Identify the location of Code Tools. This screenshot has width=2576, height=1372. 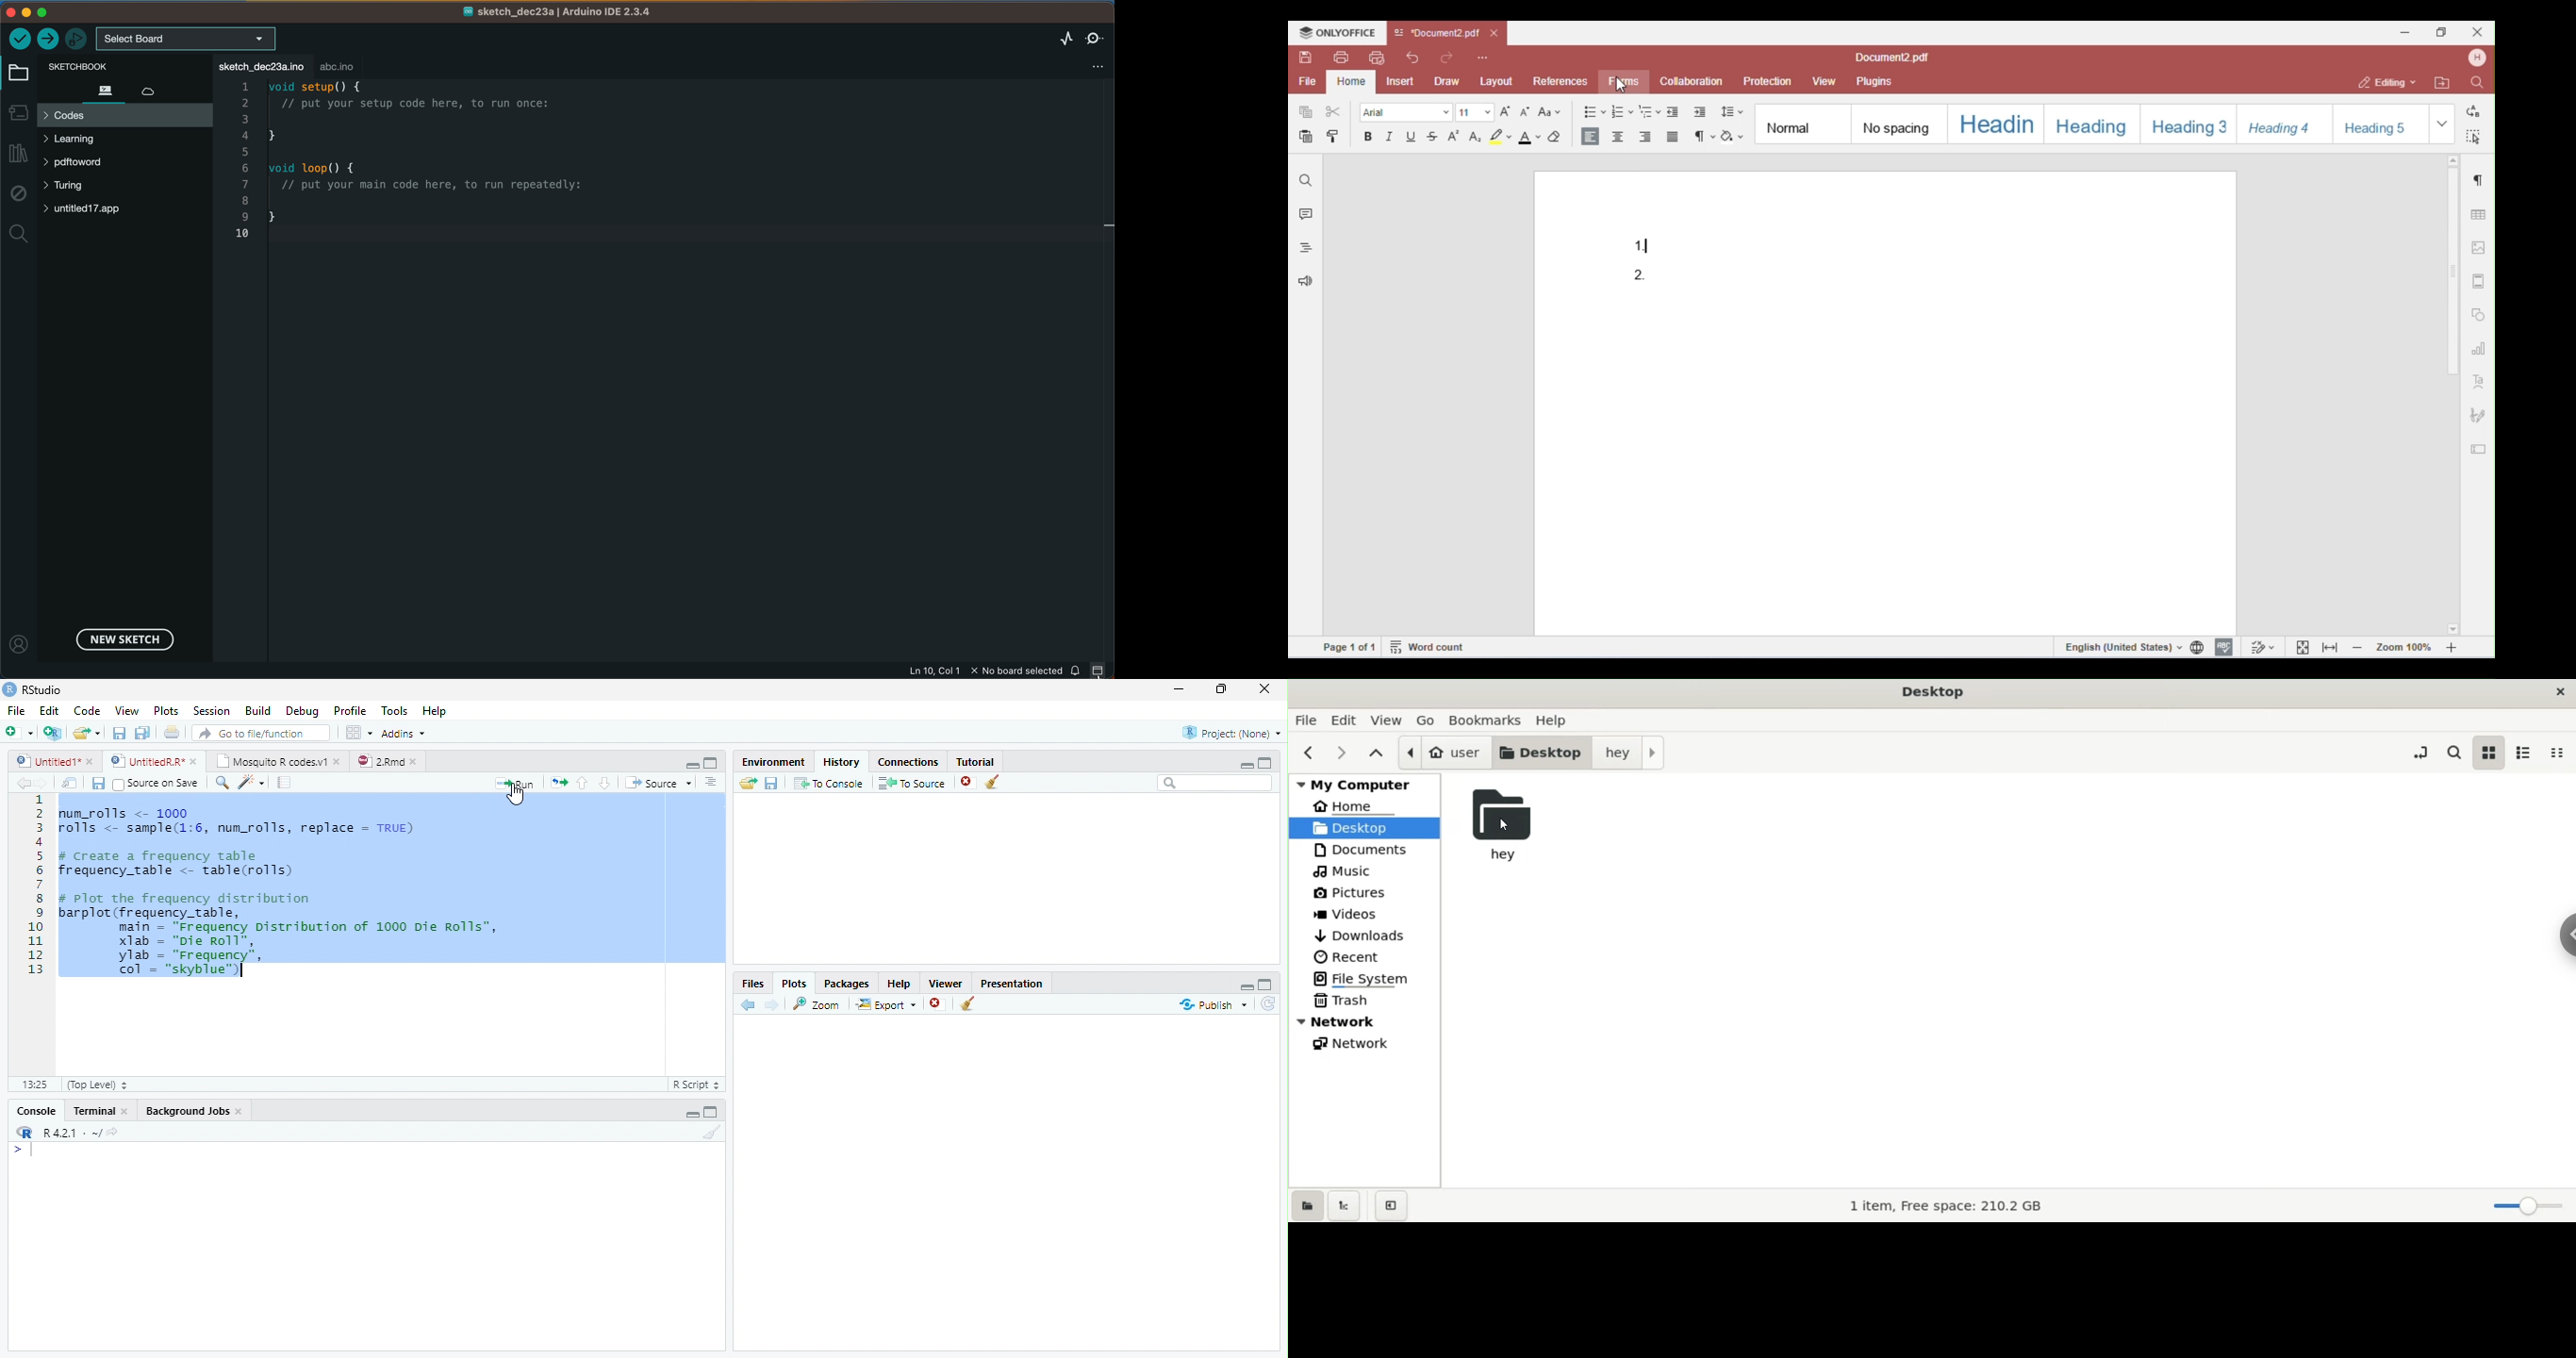
(250, 783).